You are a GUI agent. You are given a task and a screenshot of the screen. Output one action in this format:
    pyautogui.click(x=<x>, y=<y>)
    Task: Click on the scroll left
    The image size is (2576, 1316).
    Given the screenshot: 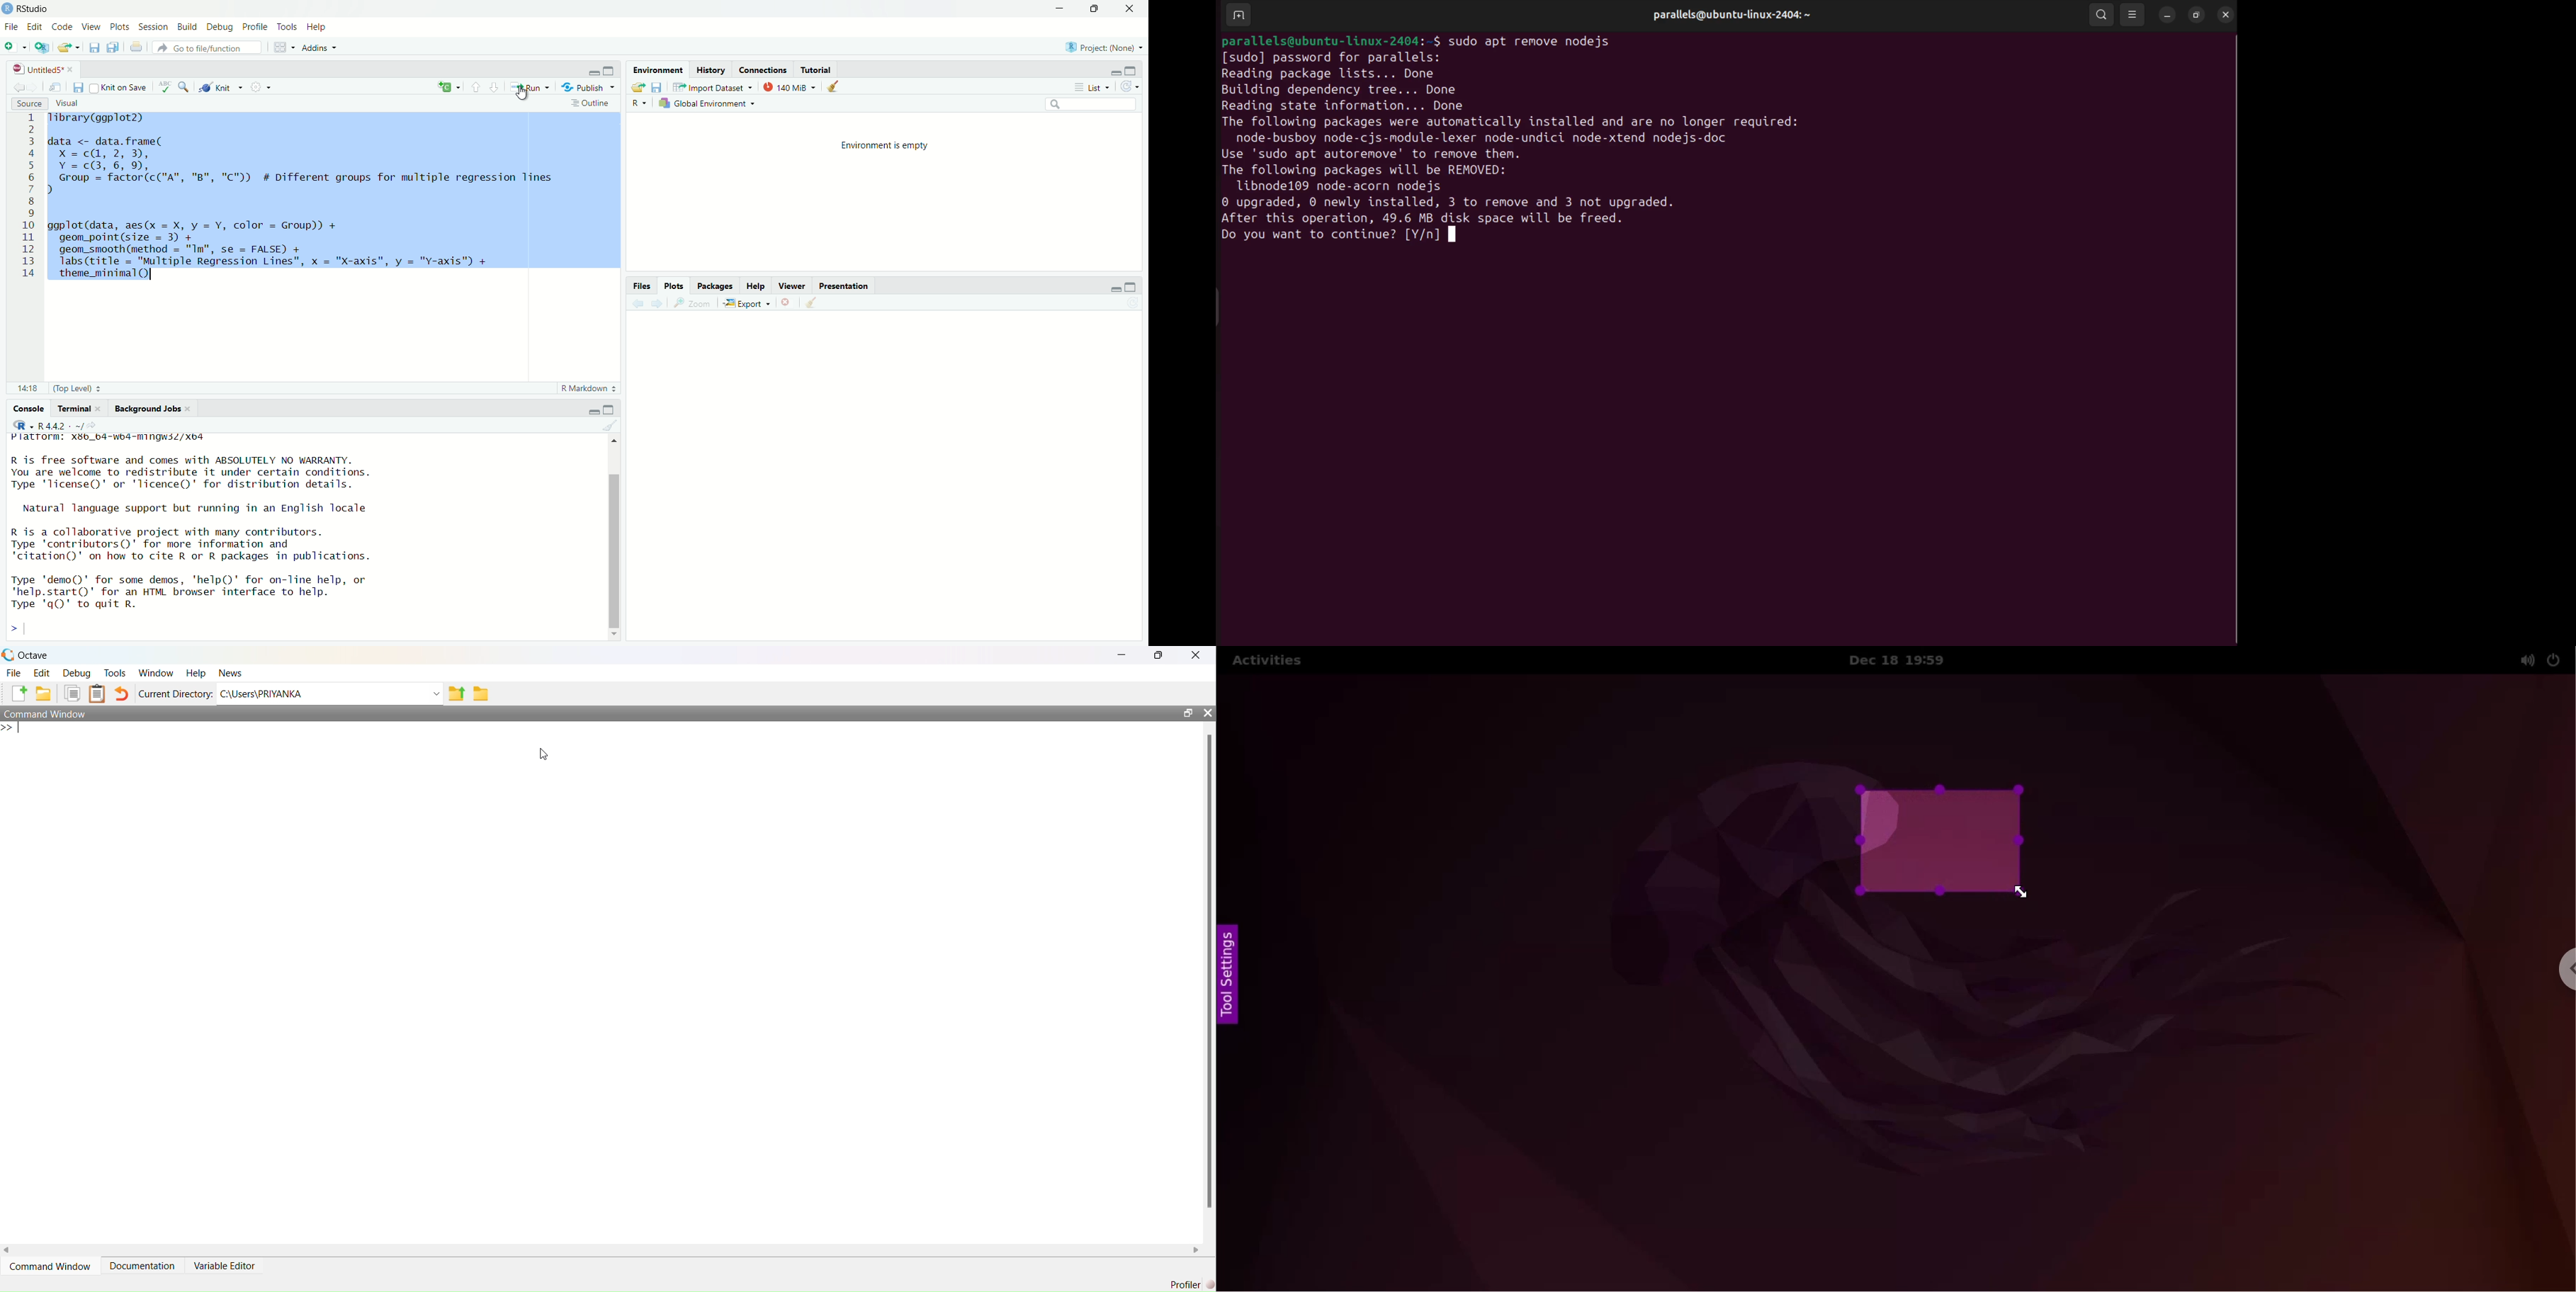 What is the action you would take?
    pyautogui.click(x=9, y=1250)
    